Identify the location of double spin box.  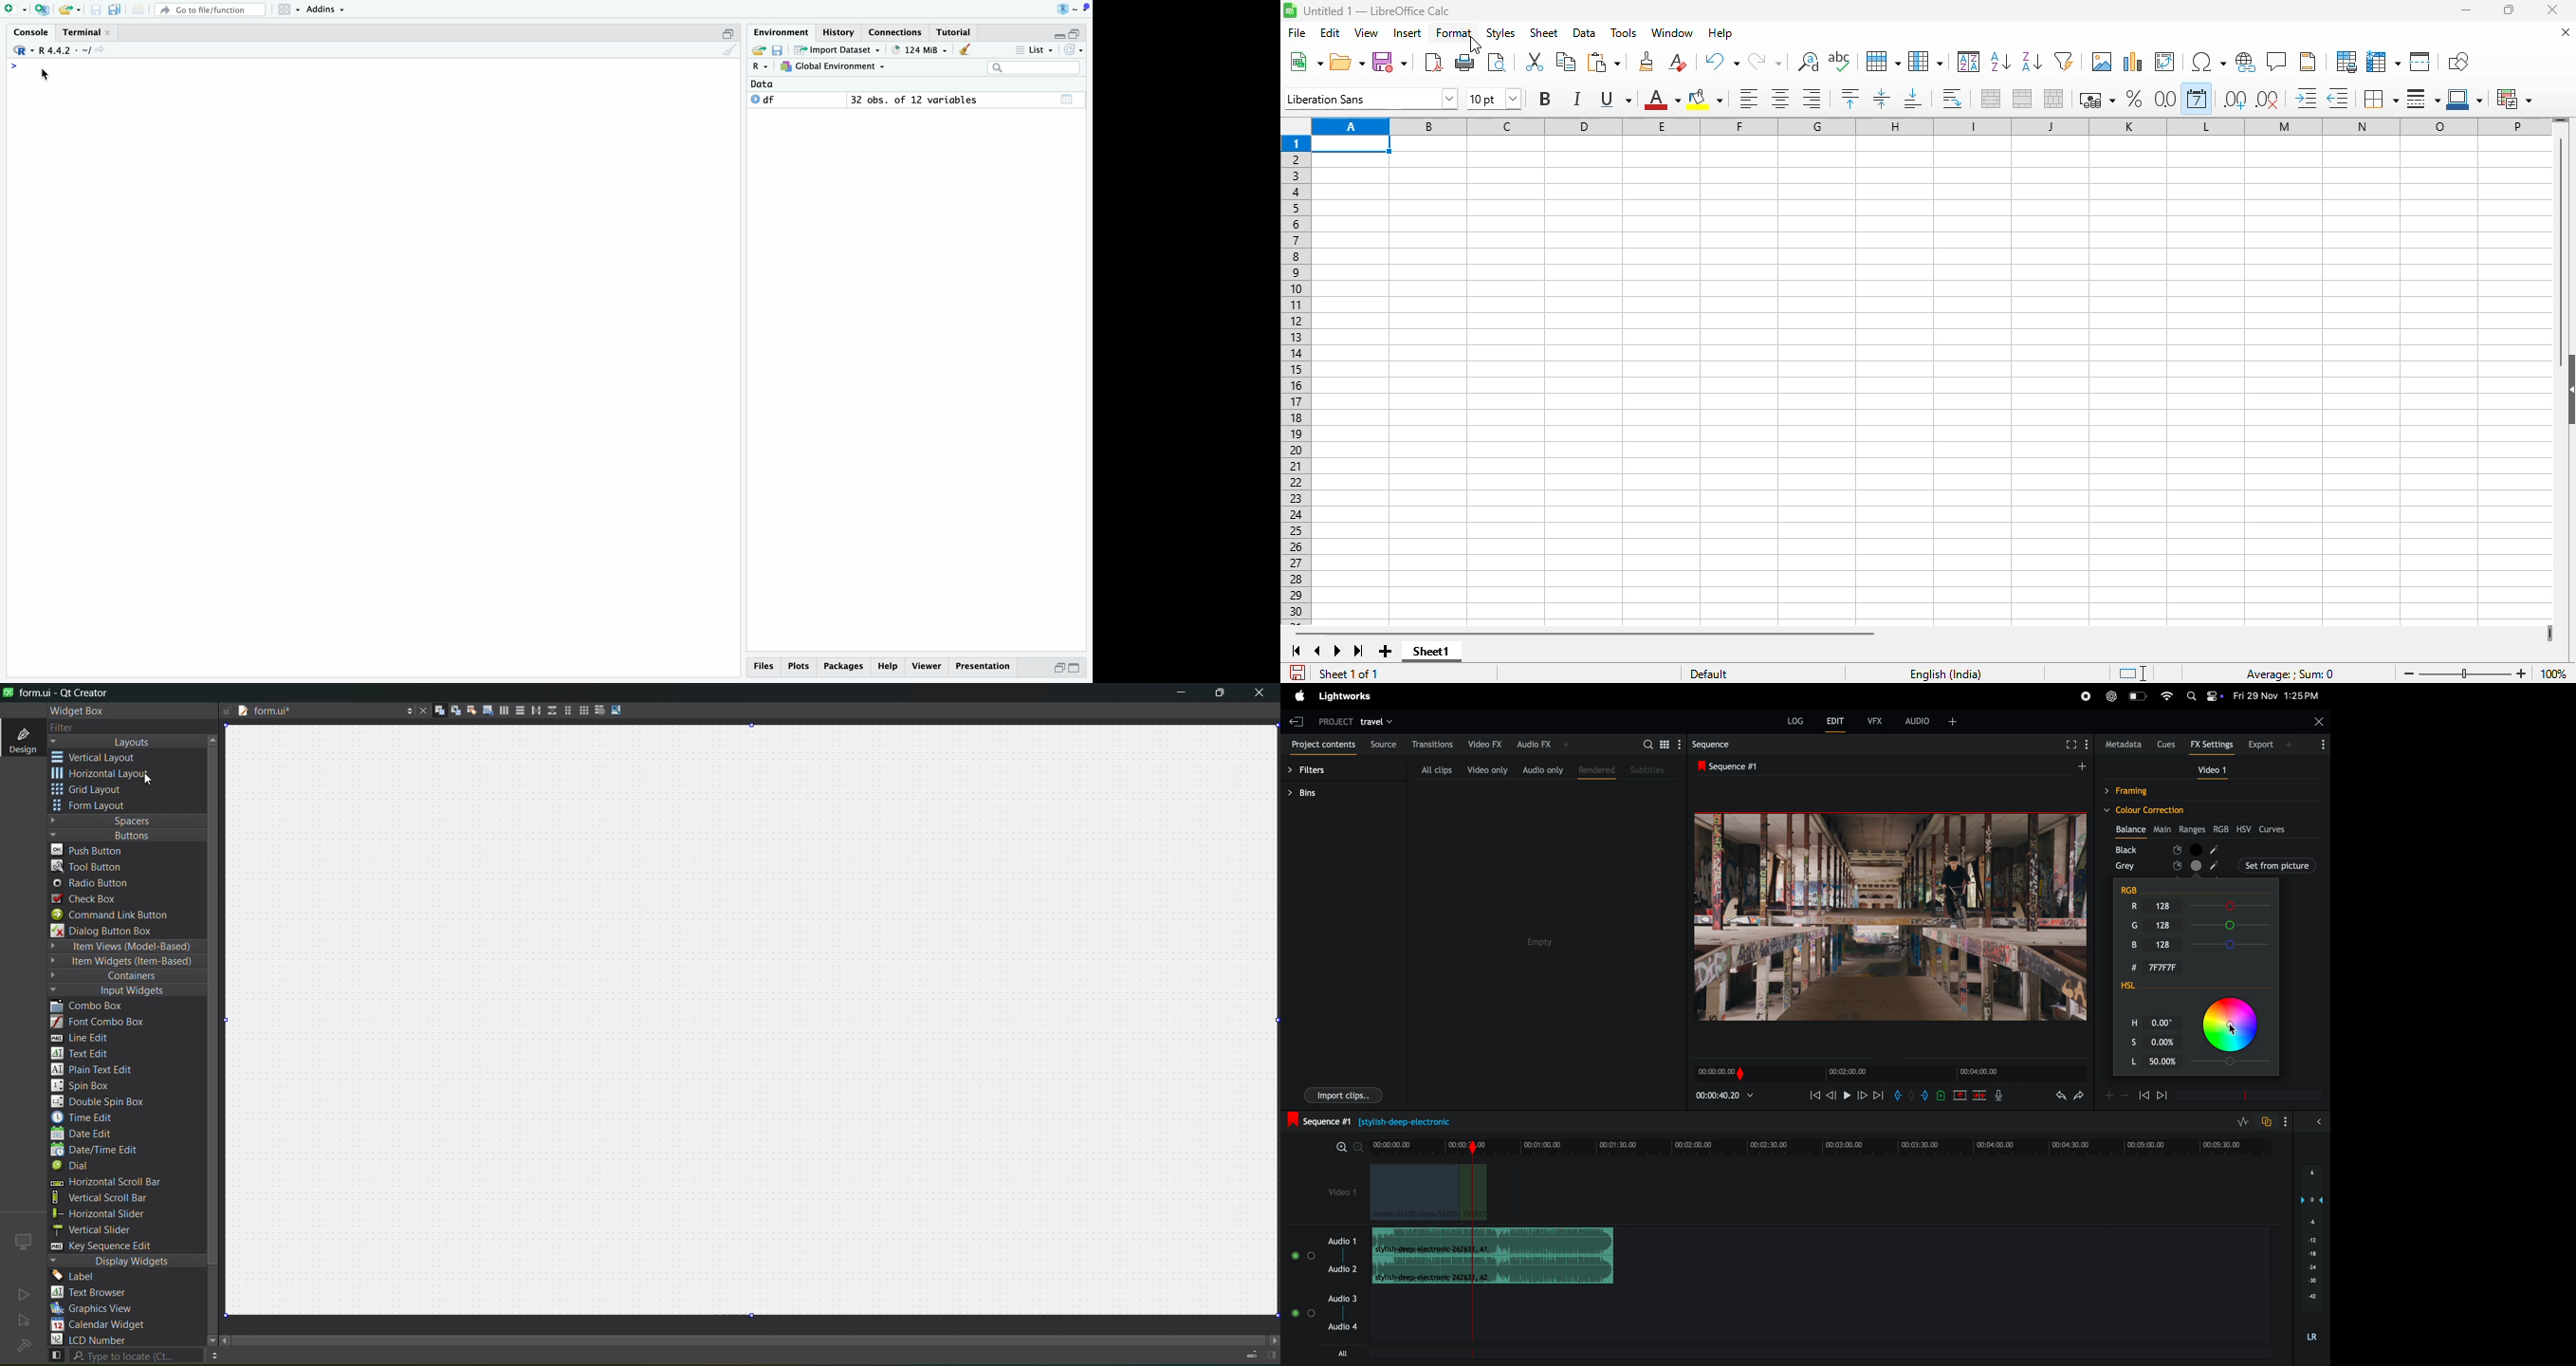
(107, 1102).